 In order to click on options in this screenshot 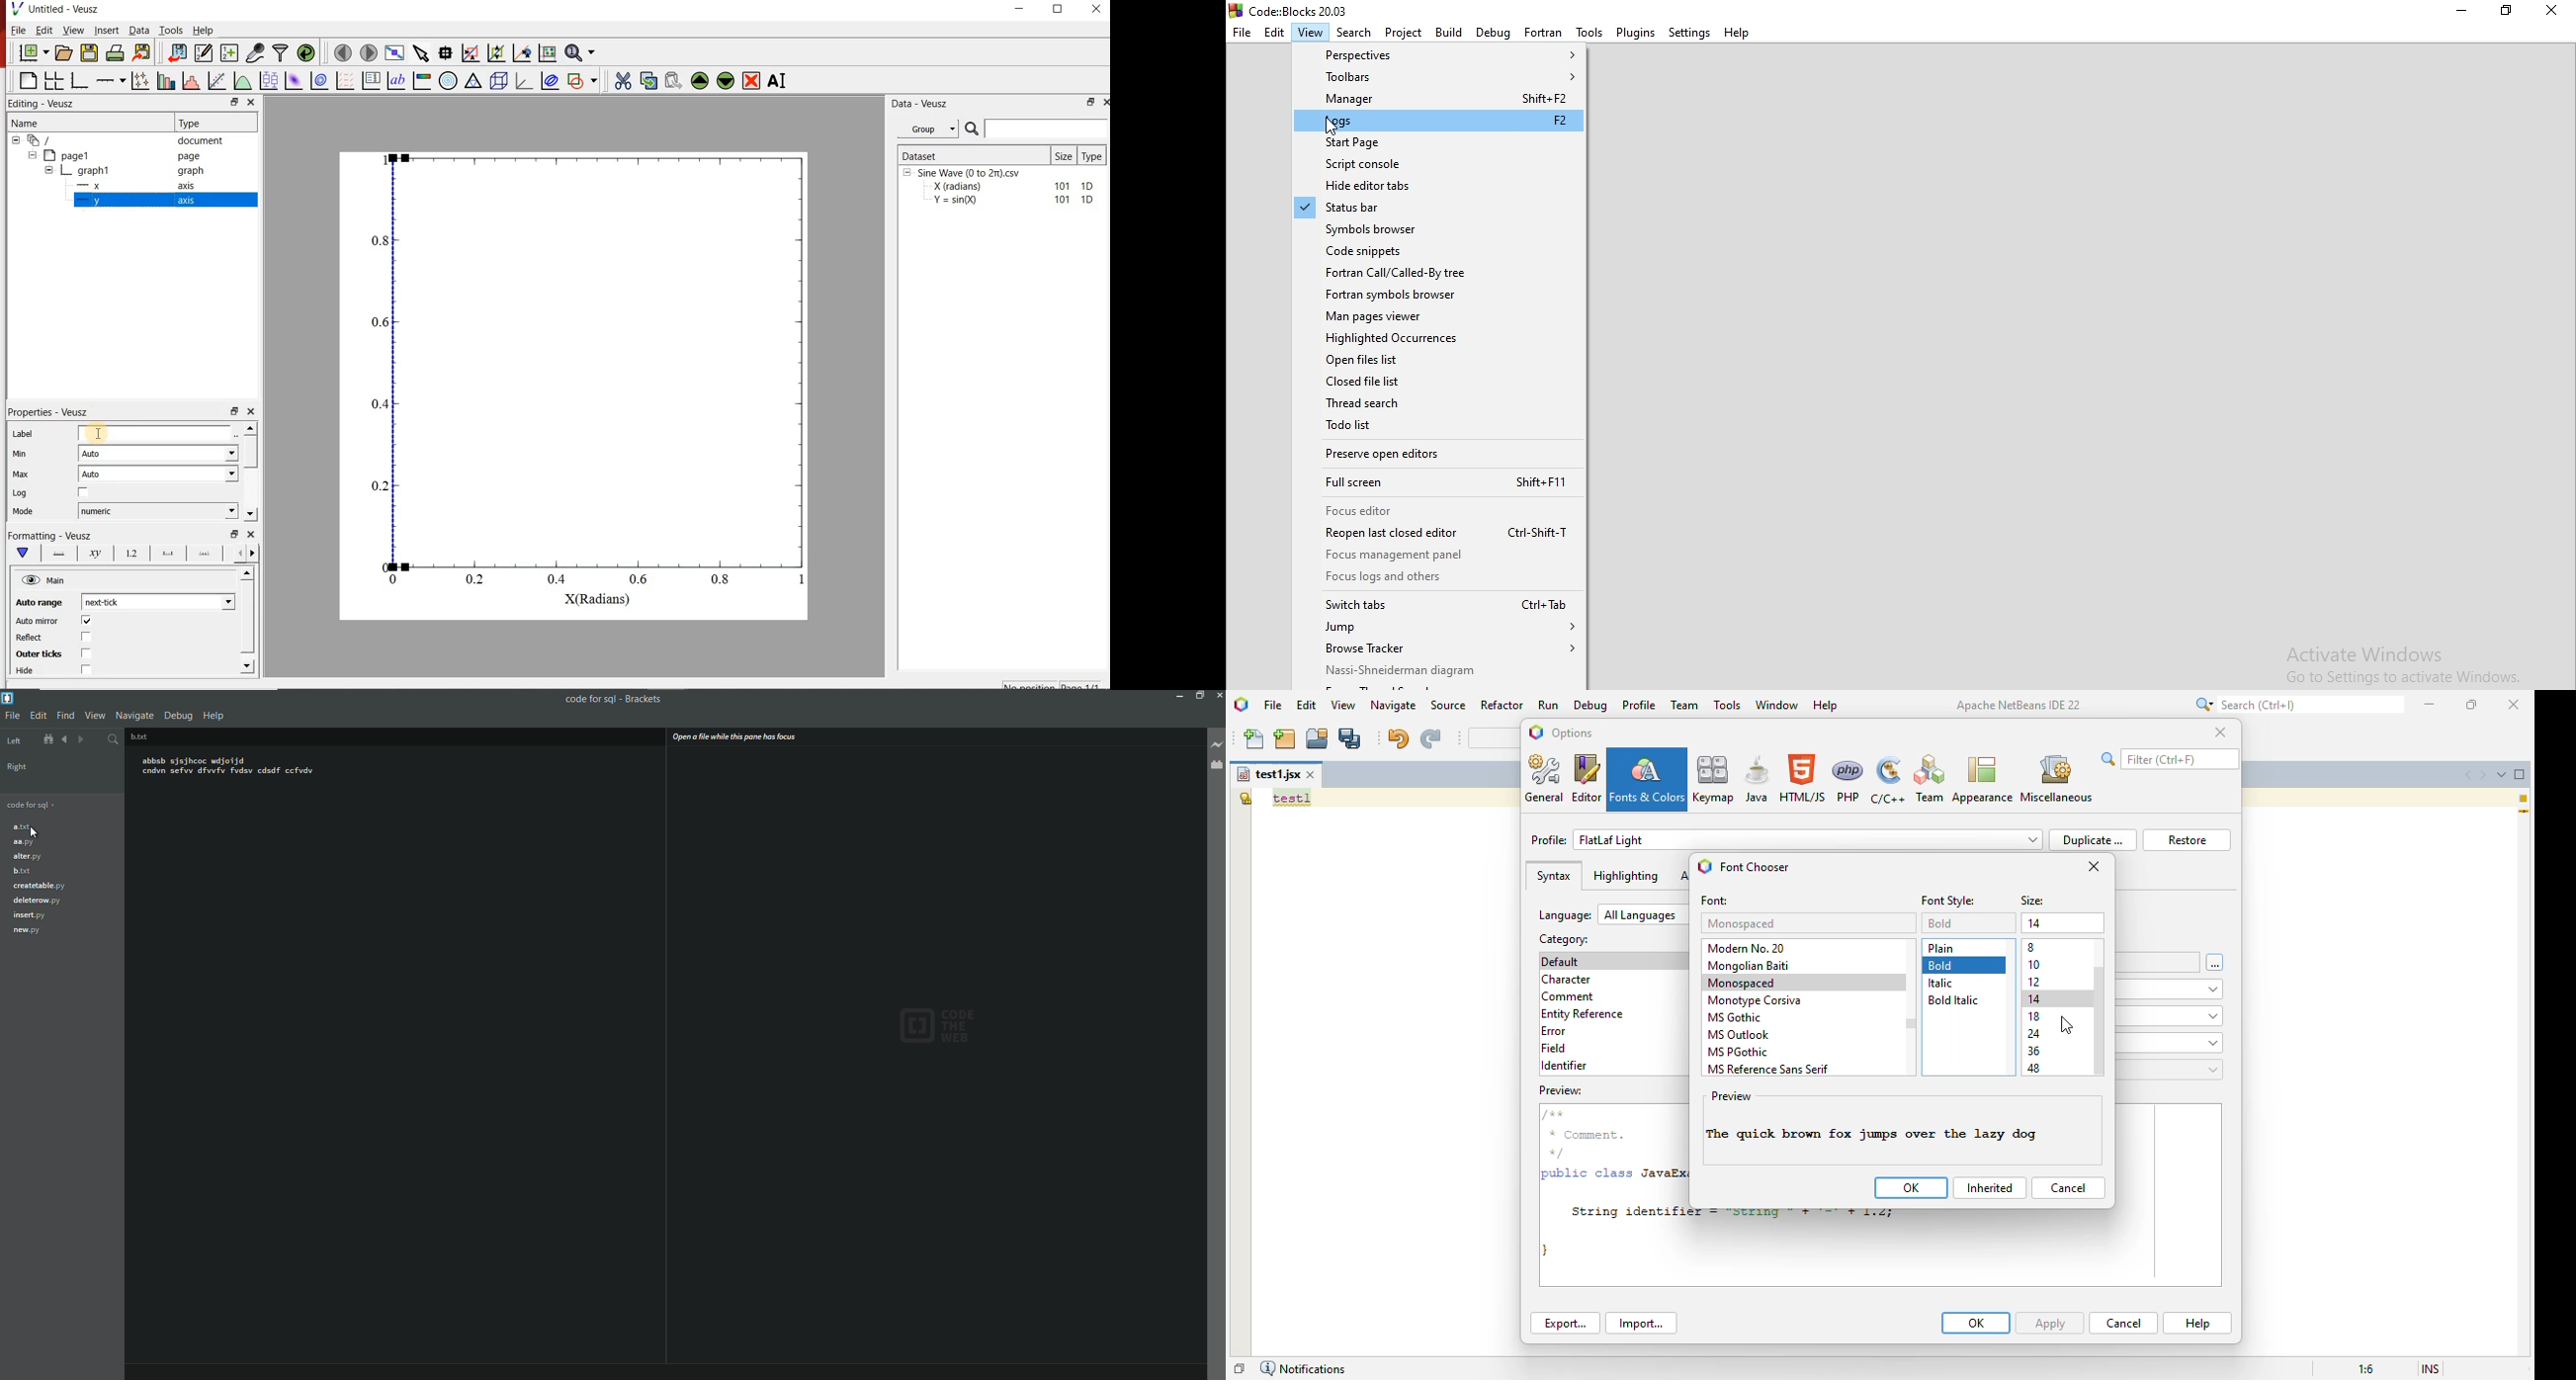, I will do `click(204, 555)`.